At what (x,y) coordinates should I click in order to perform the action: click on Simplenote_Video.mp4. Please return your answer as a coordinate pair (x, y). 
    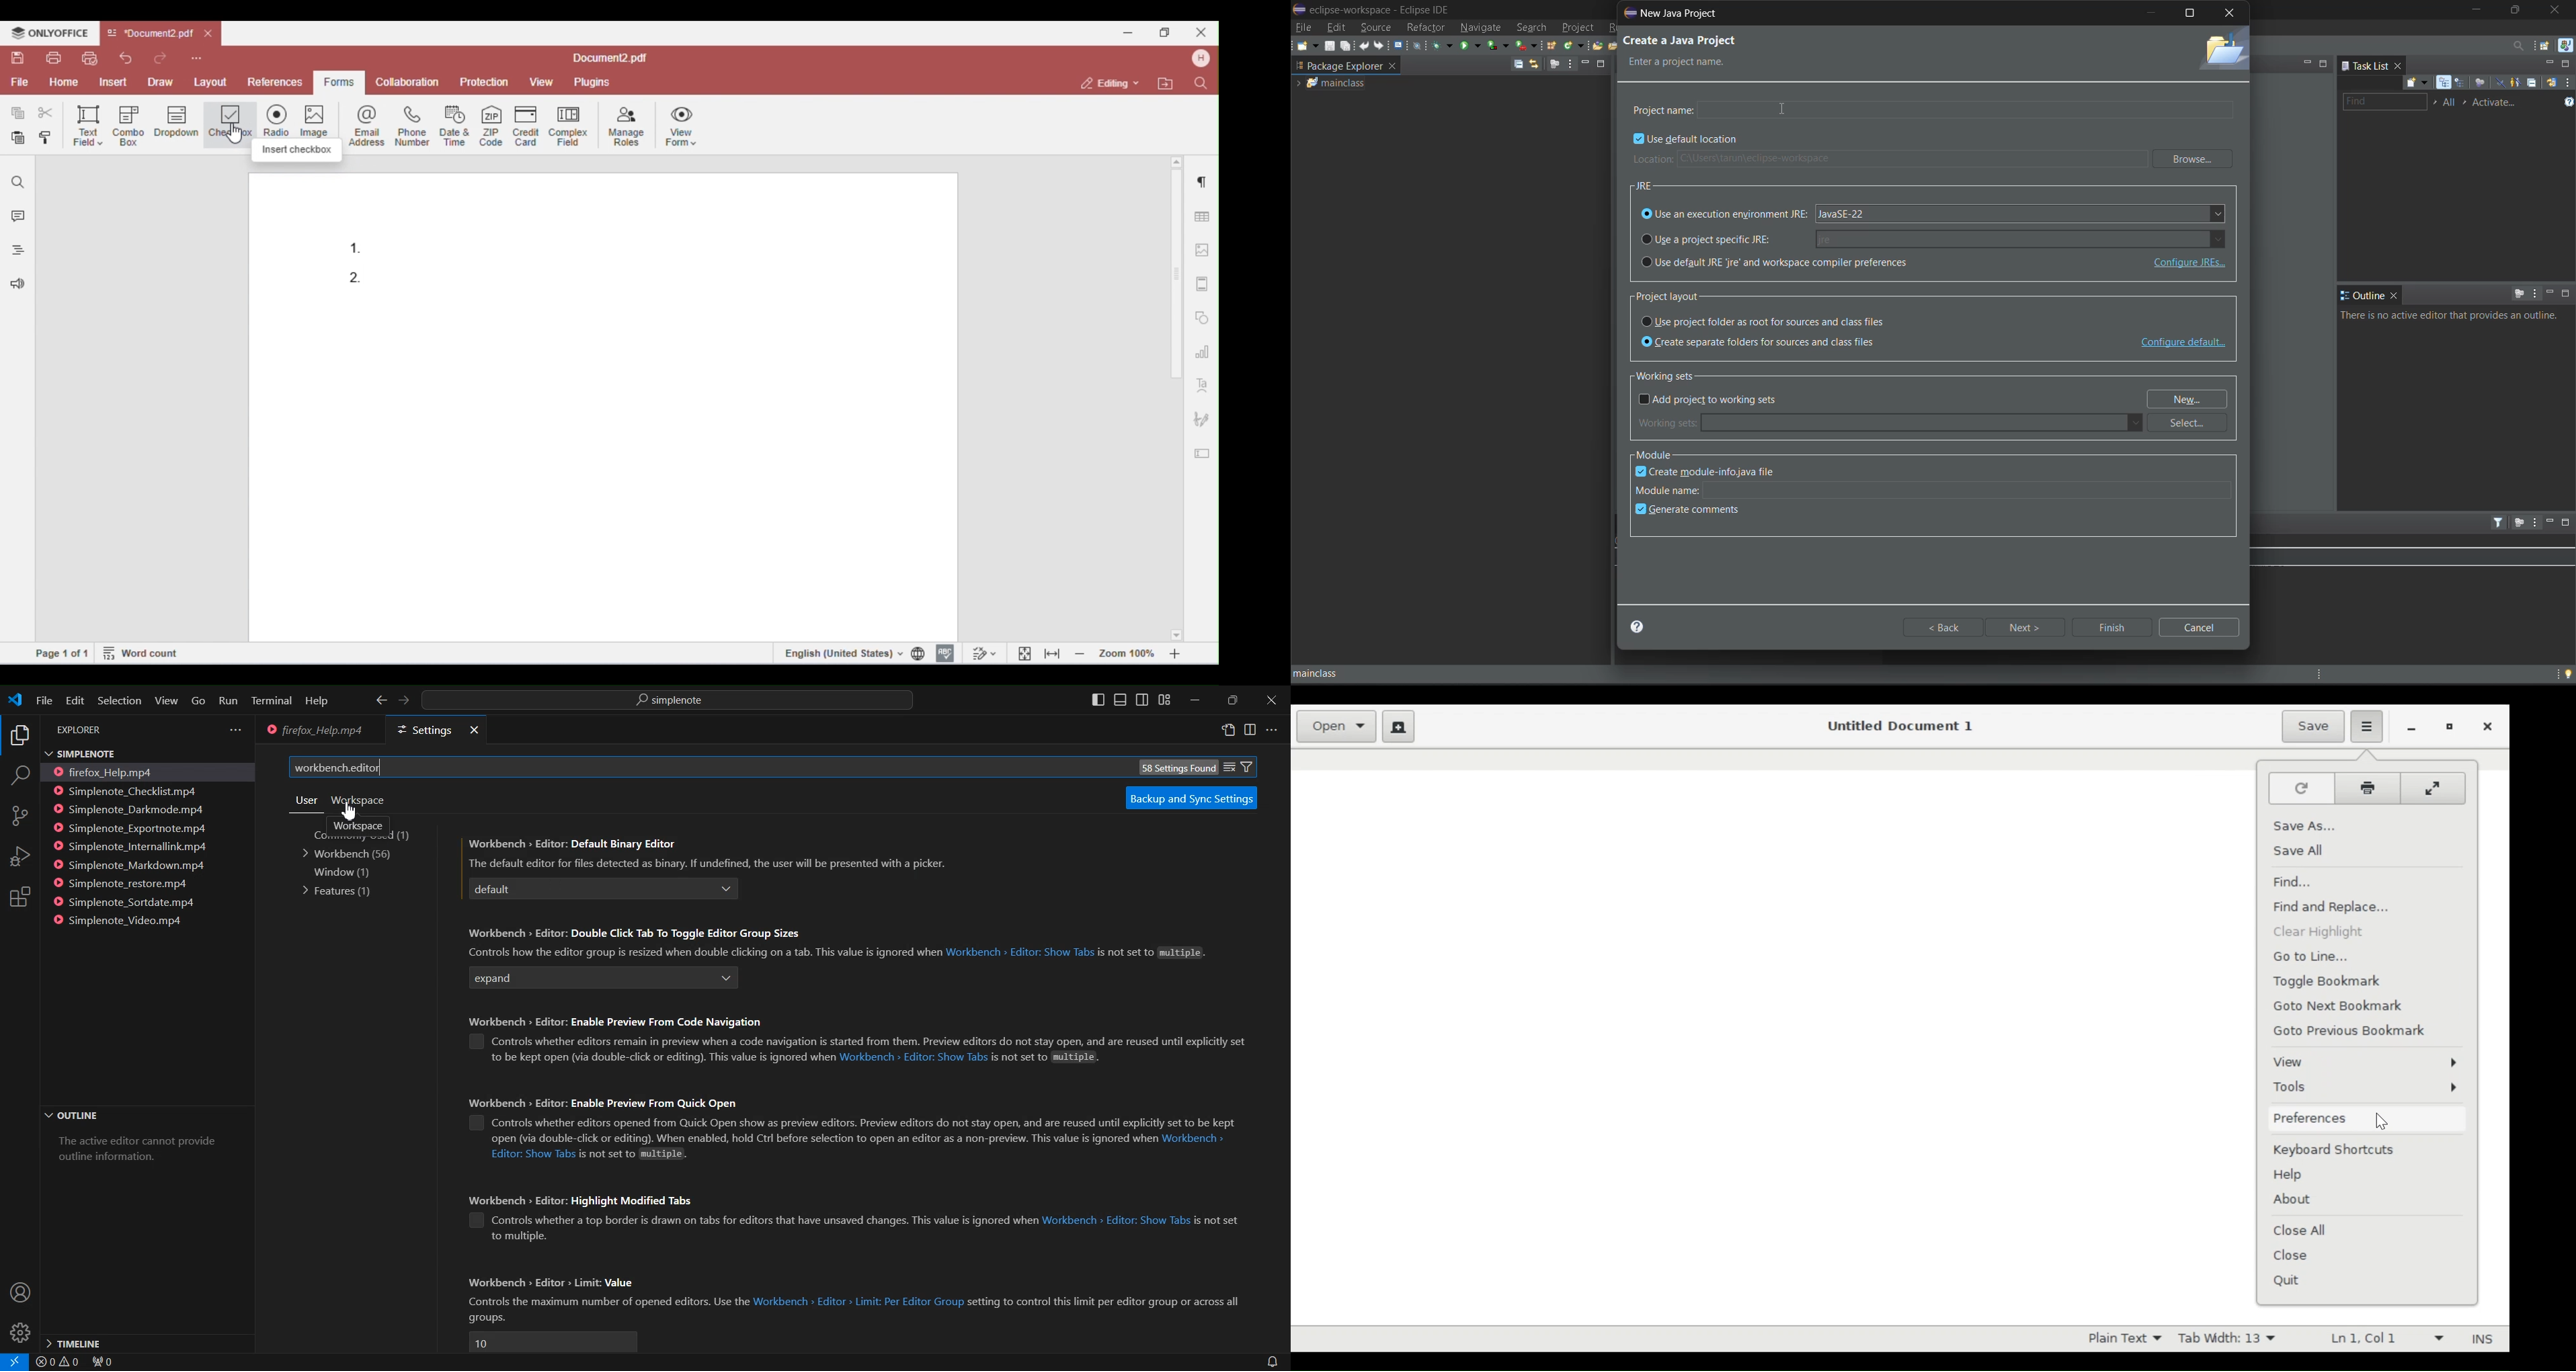
    Looking at the image, I should click on (124, 919).